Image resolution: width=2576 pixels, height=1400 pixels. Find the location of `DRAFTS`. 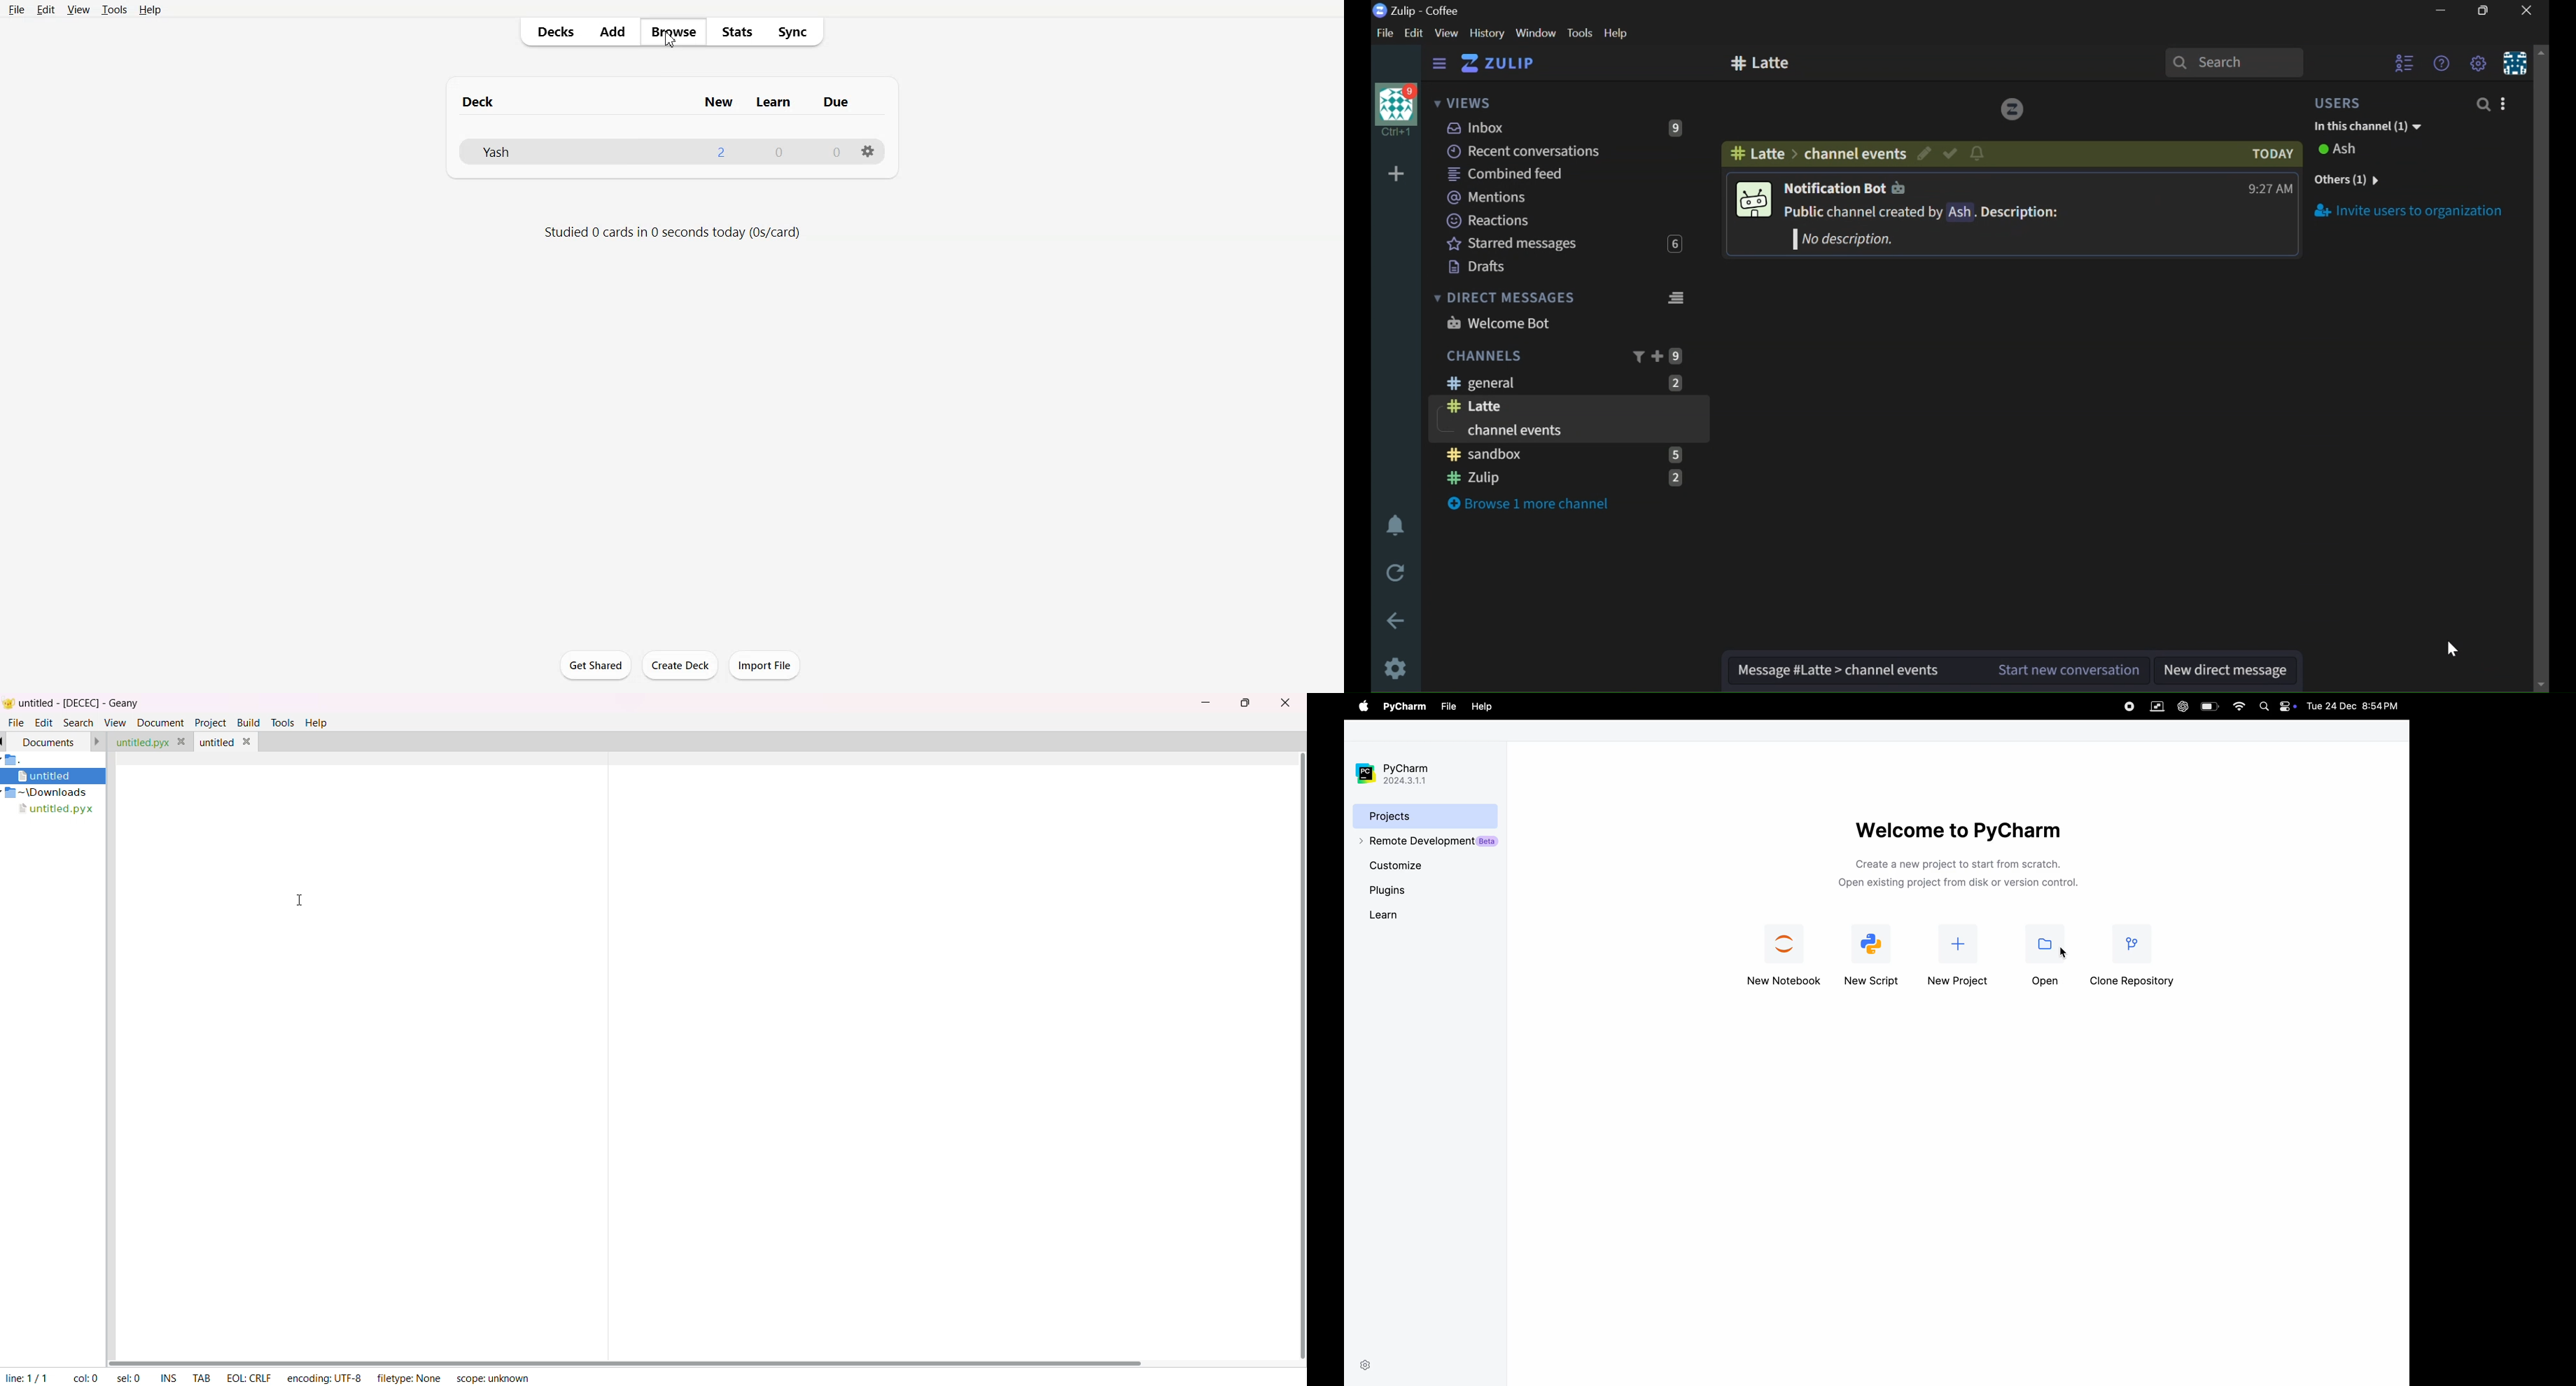

DRAFTS is located at coordinates (1558, 265).